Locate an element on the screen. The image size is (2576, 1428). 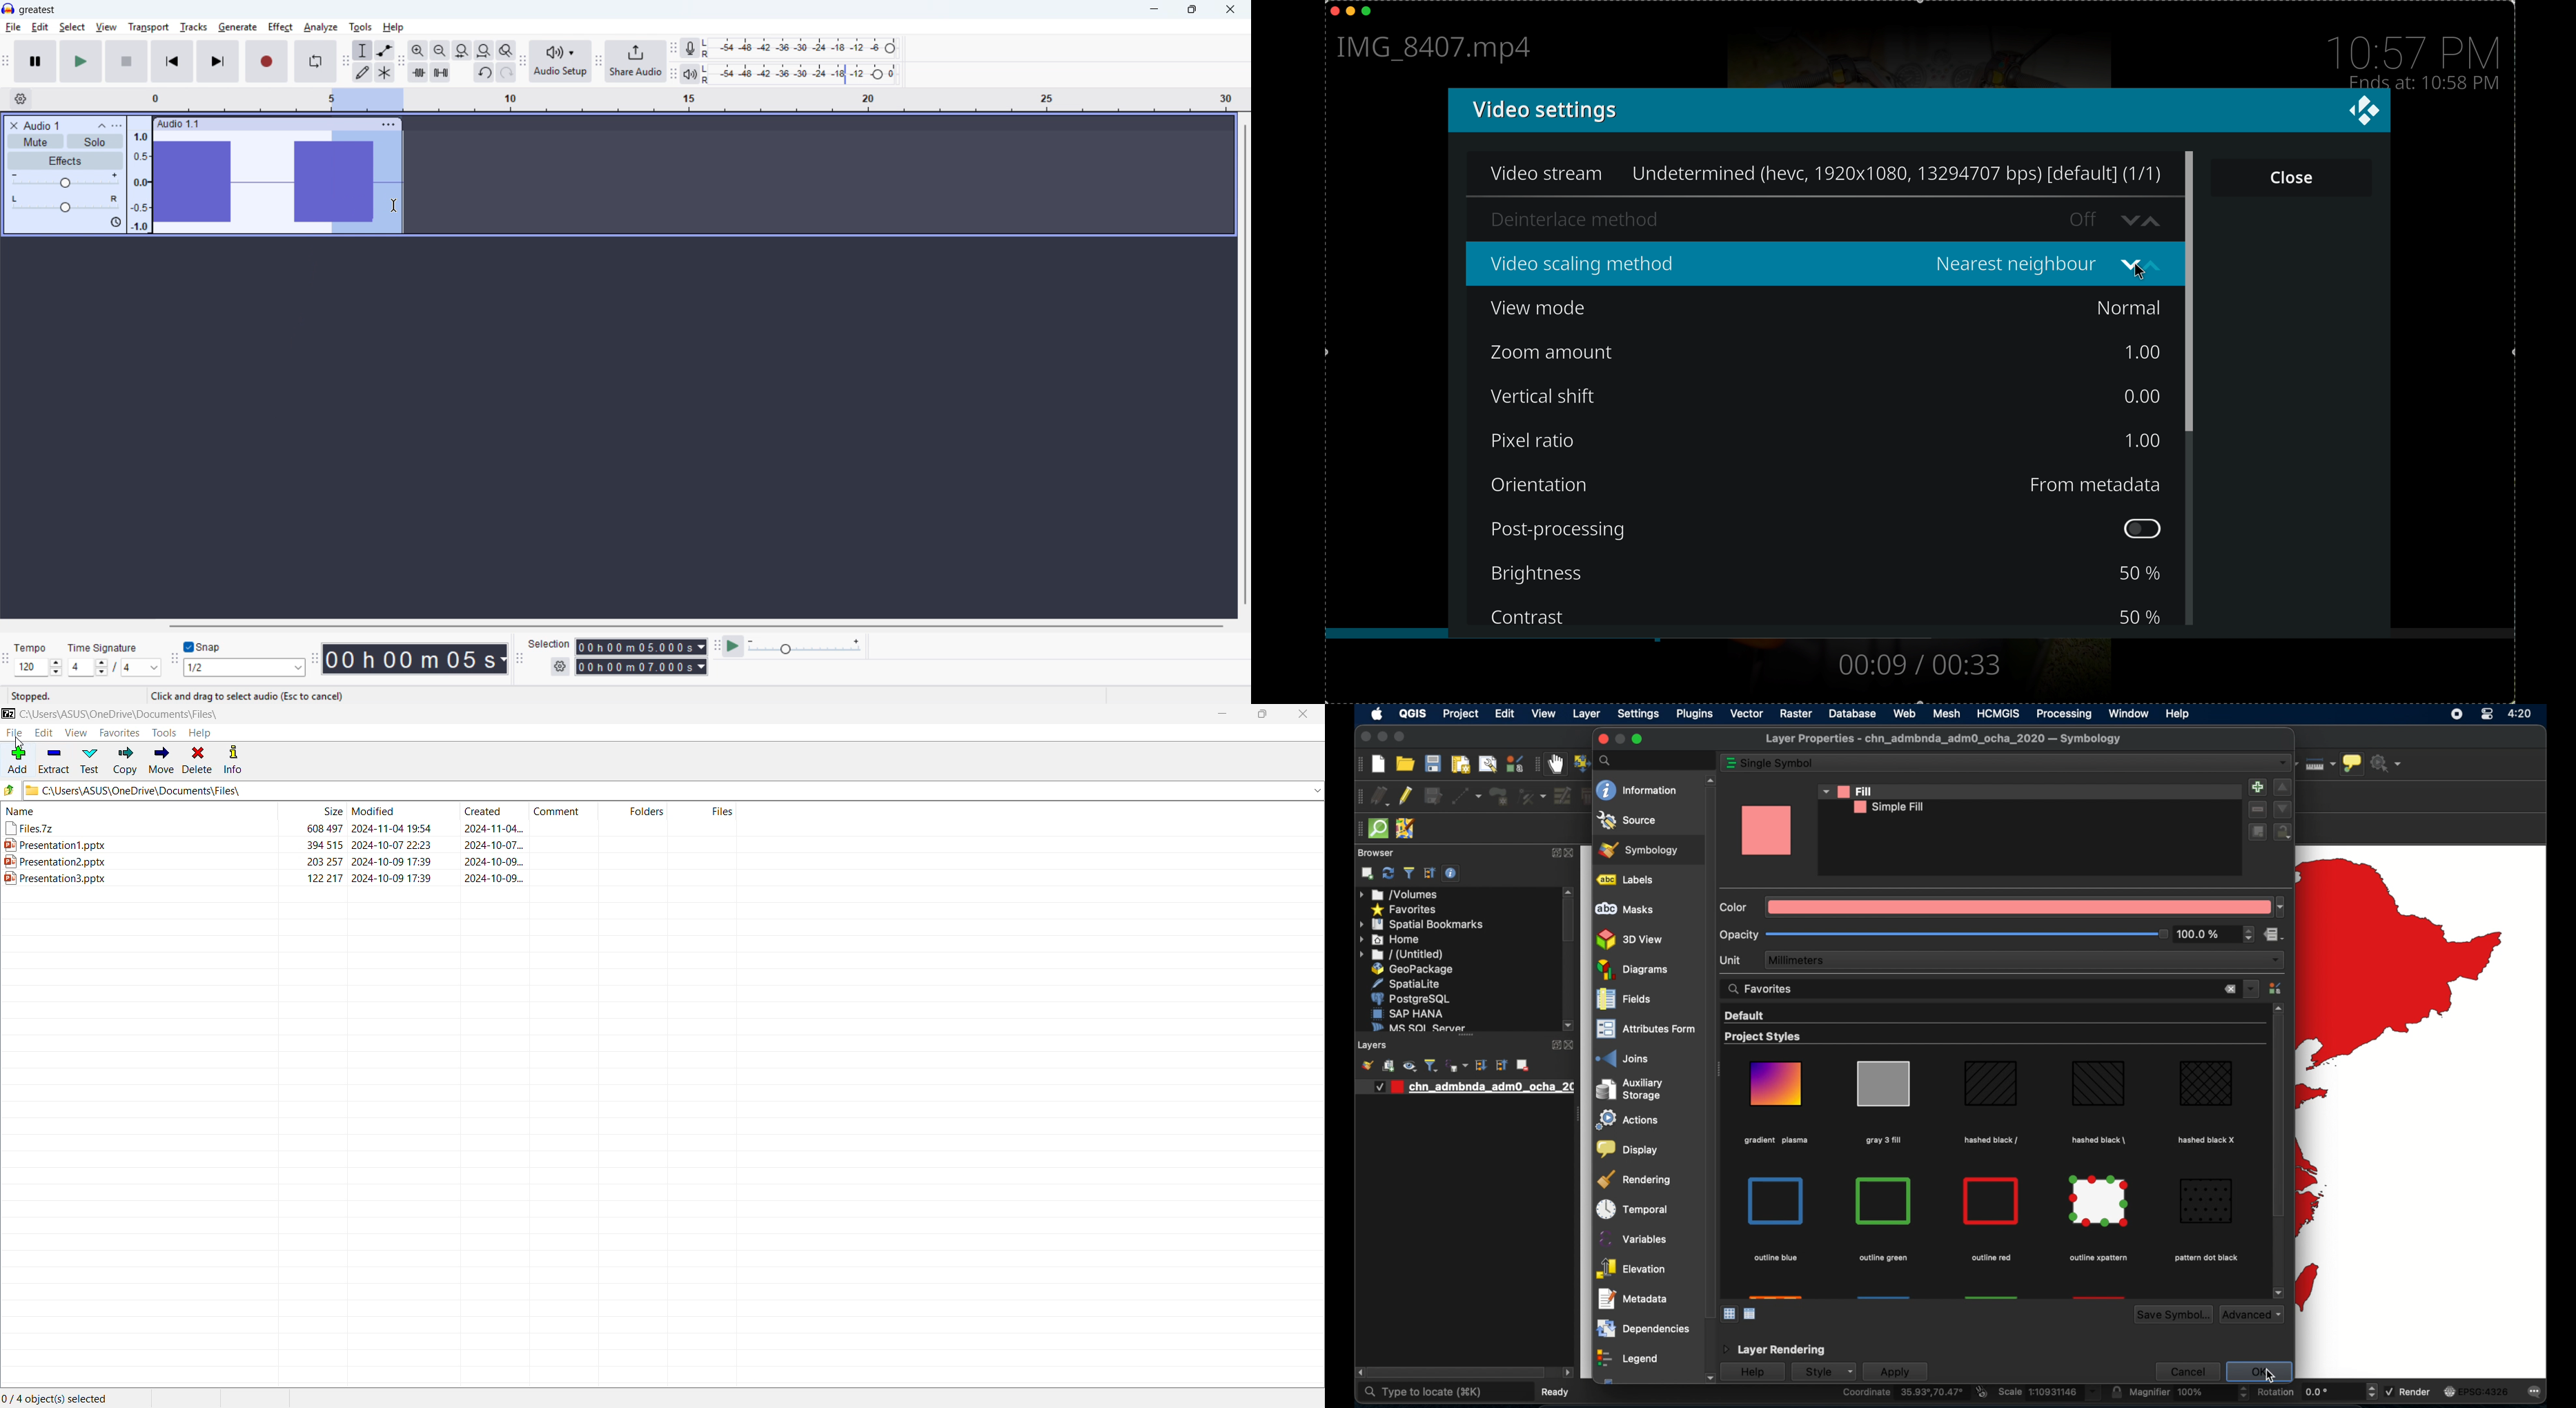
Audio 1 is located at coordinates (42, 125).